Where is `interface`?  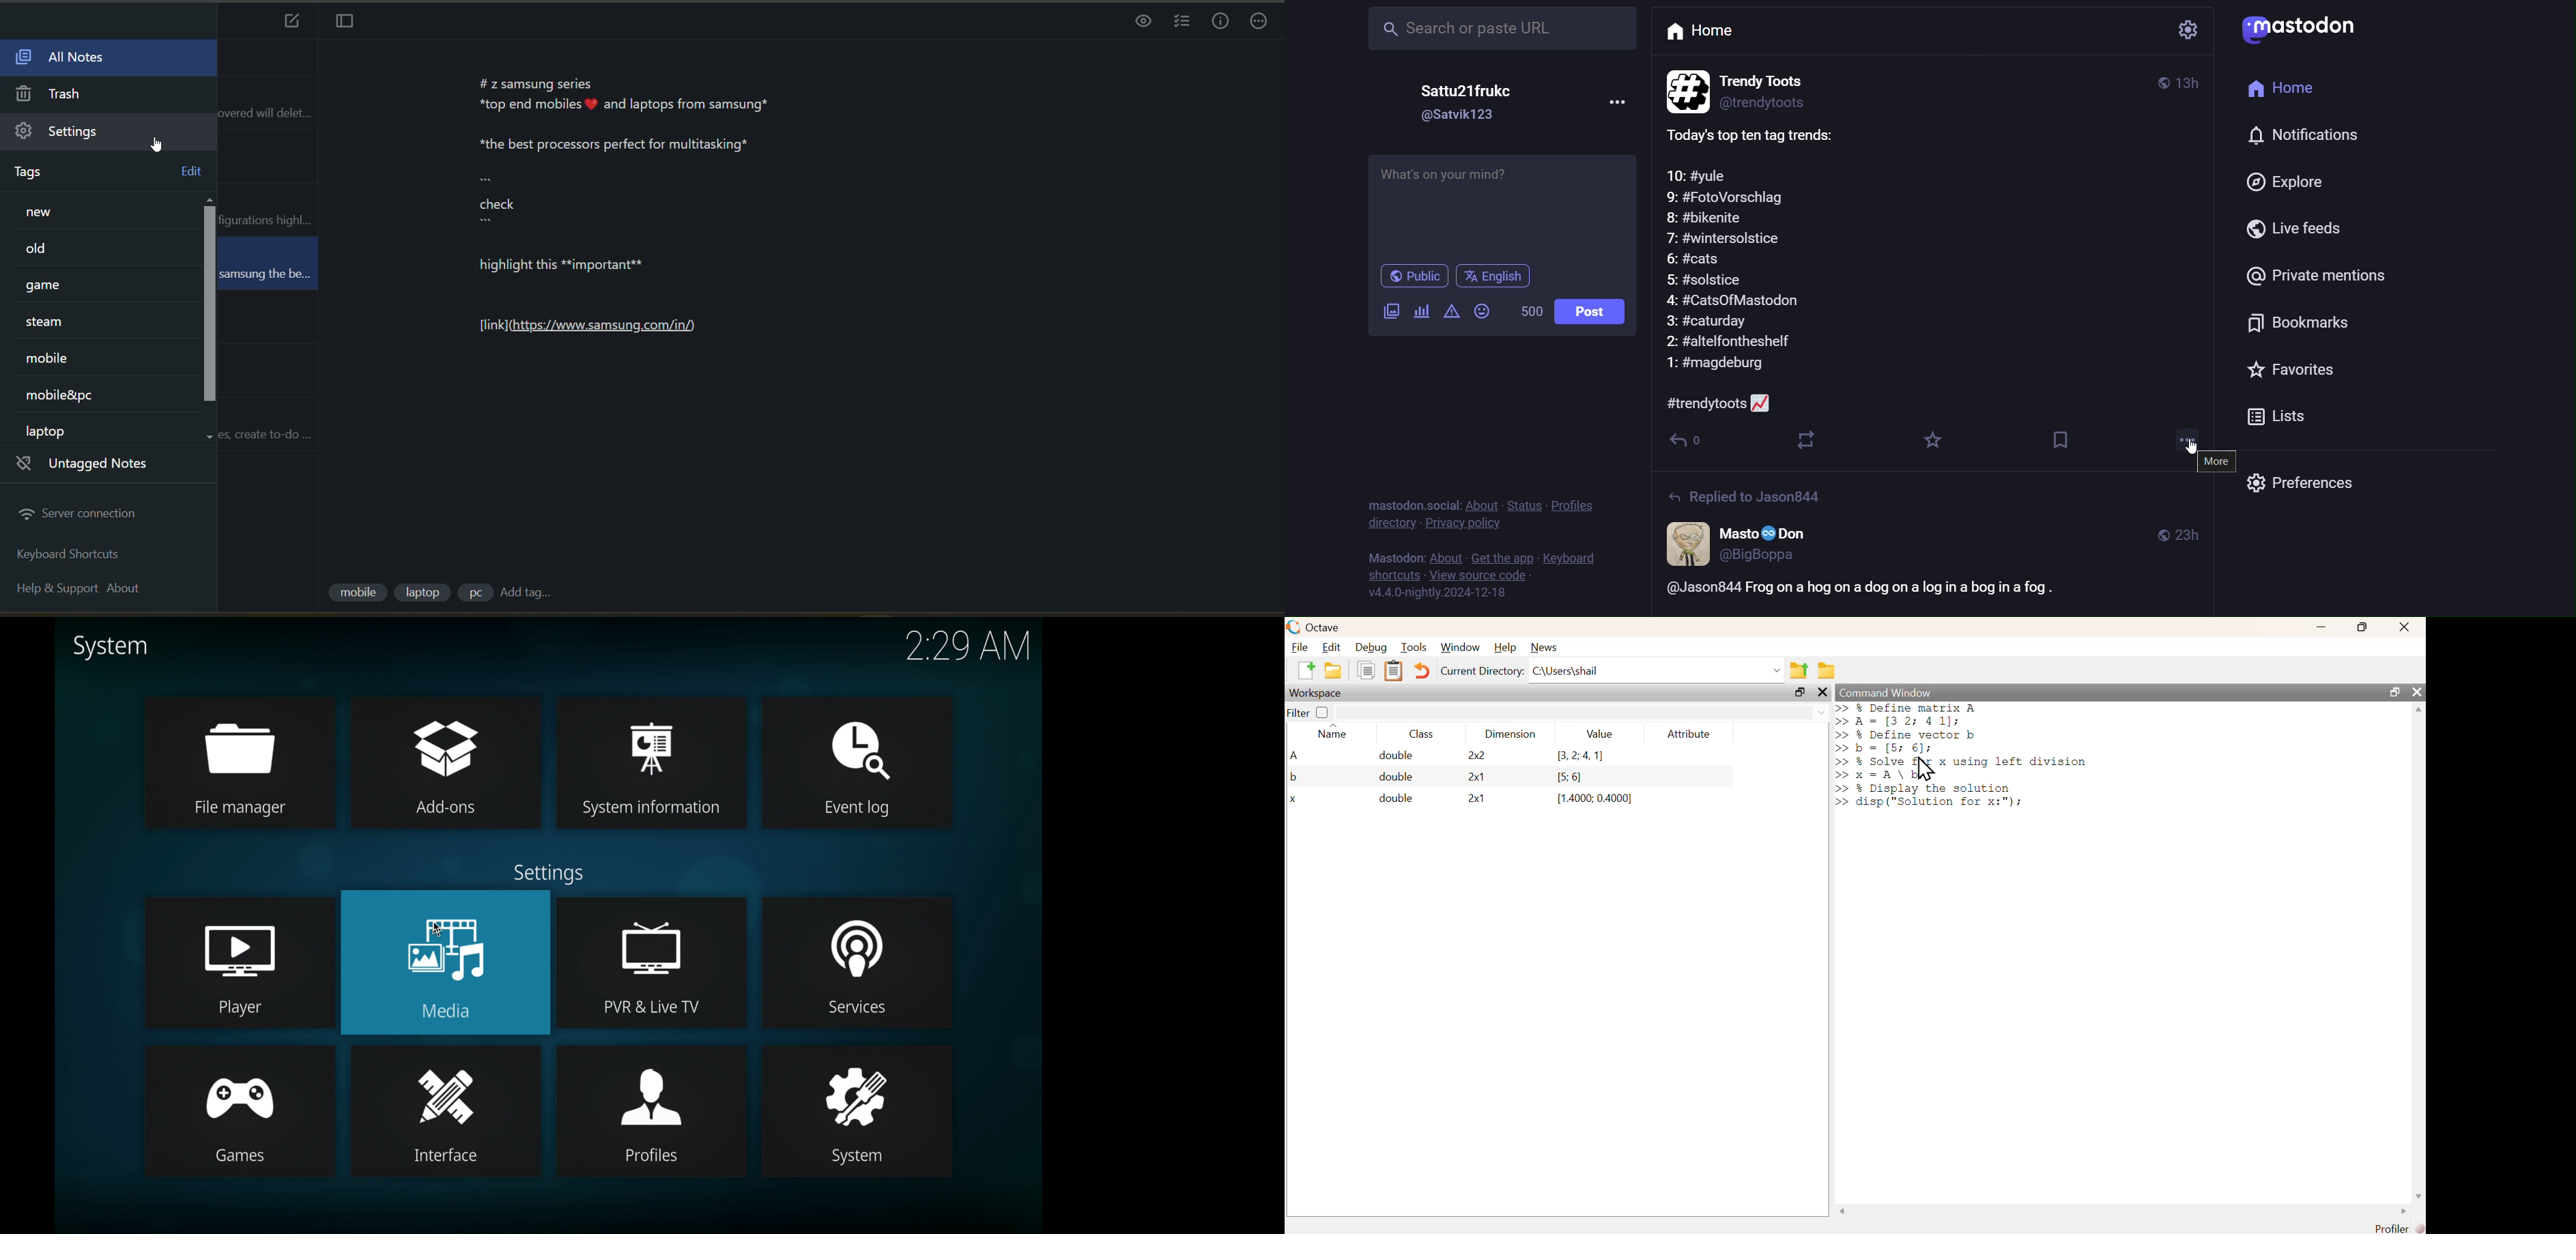 interface is located at coordinates (449, 1087).